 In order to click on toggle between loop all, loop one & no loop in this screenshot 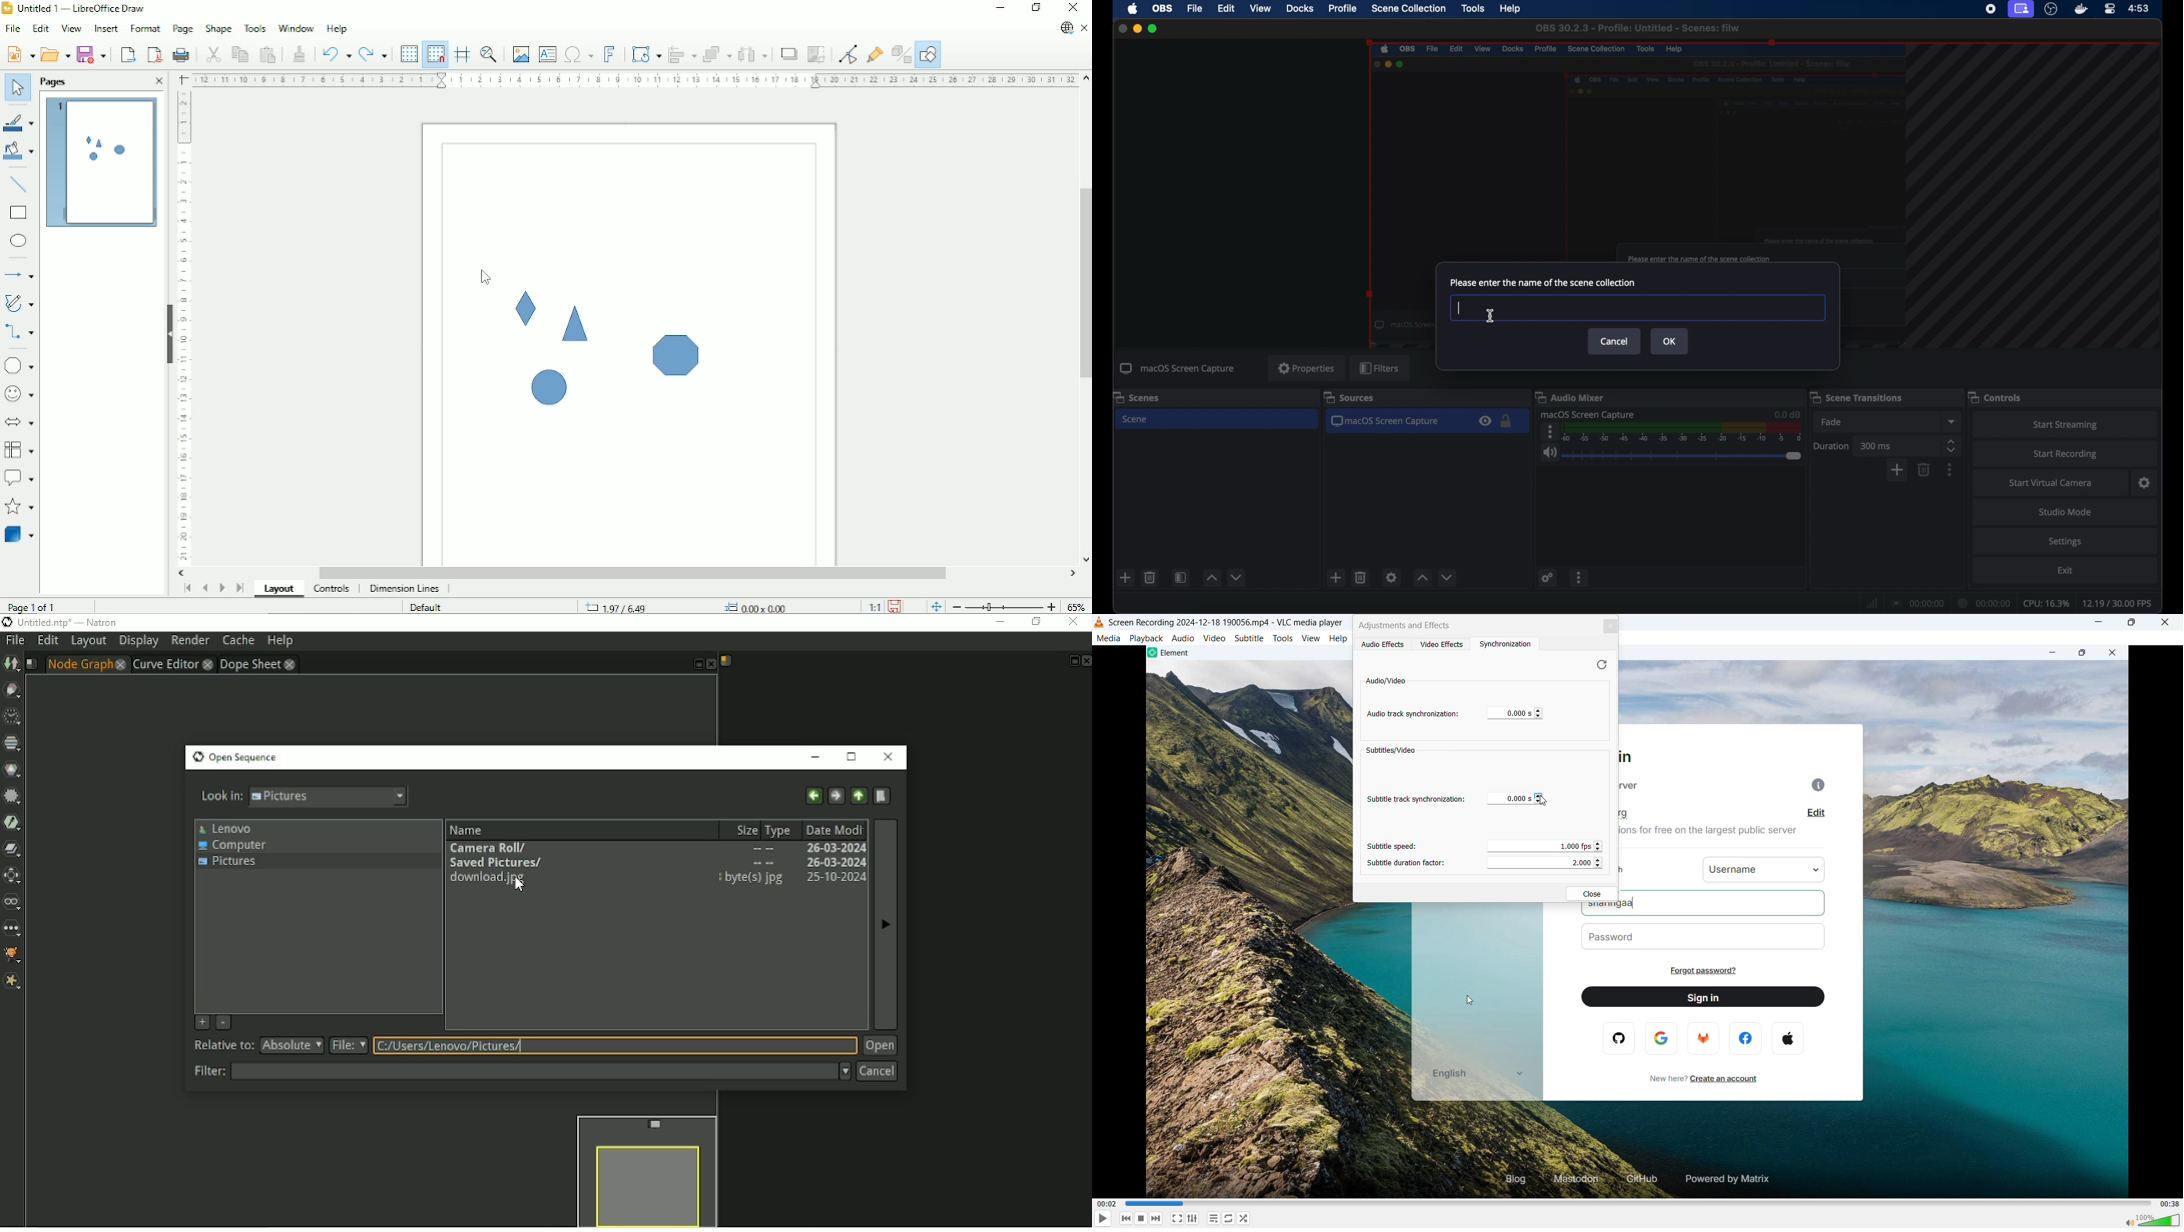, I will do `click(1229, 1218)`.